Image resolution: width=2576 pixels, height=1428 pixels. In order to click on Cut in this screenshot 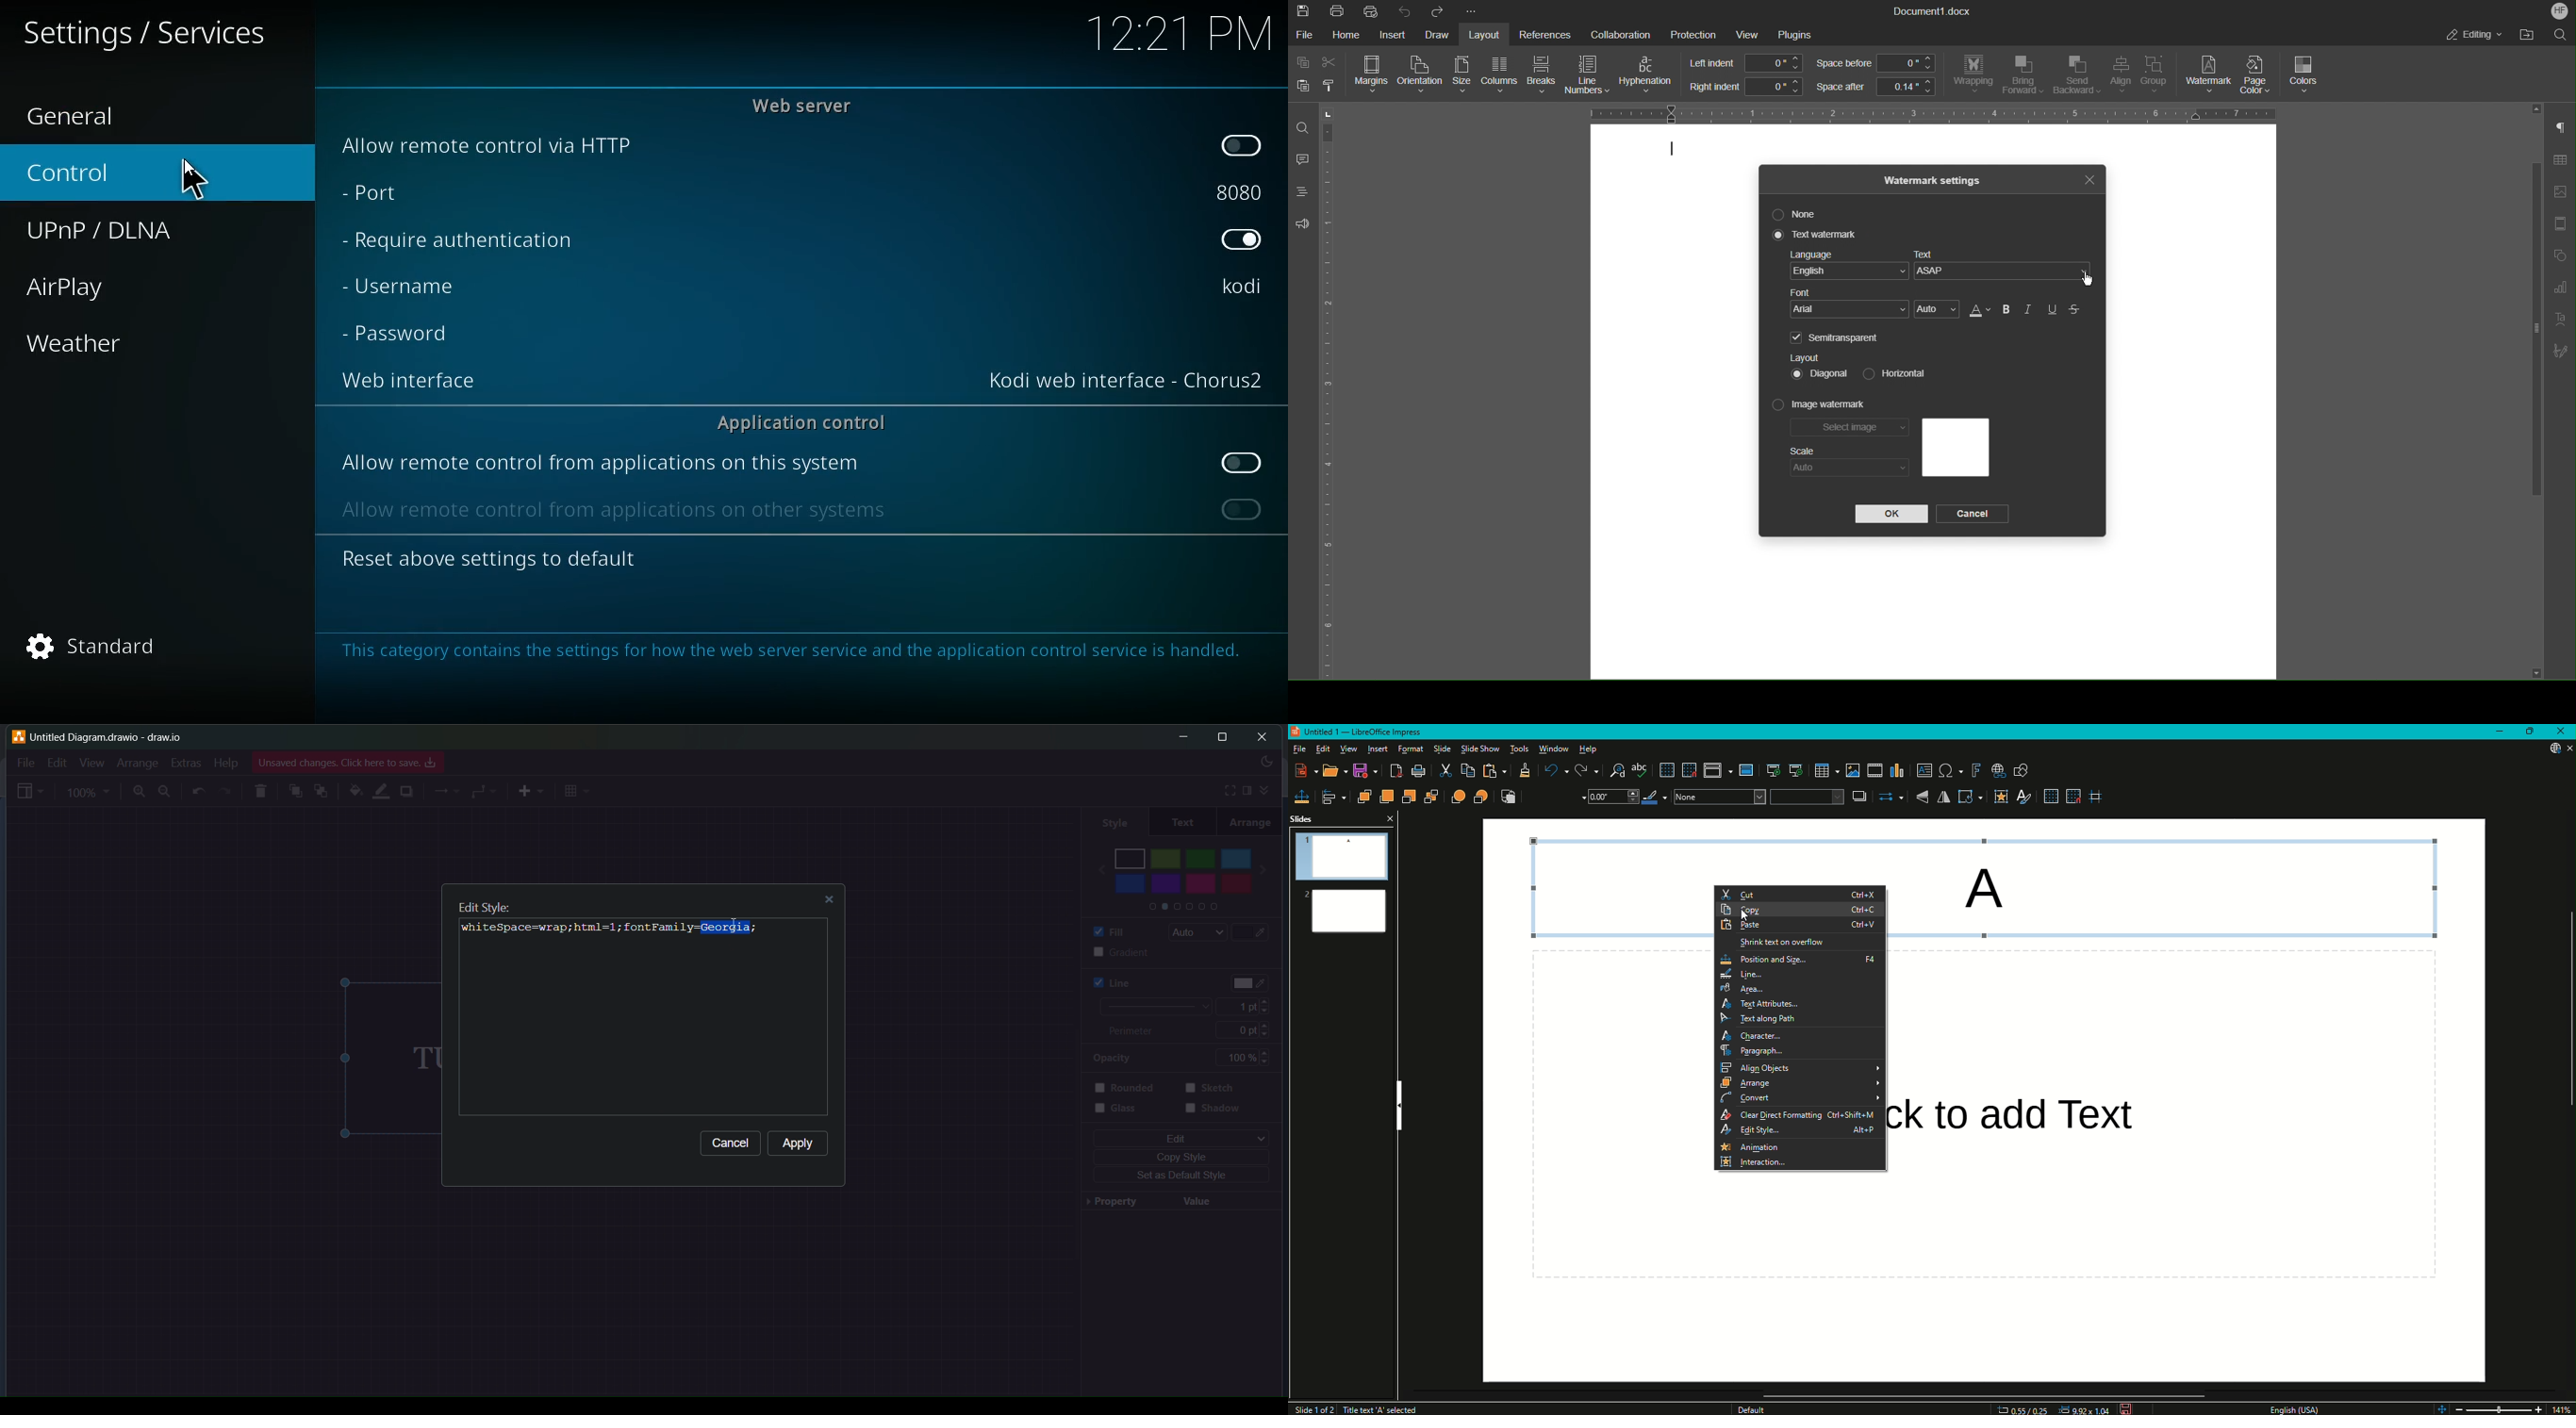, I will do `click(1442, 771)`.